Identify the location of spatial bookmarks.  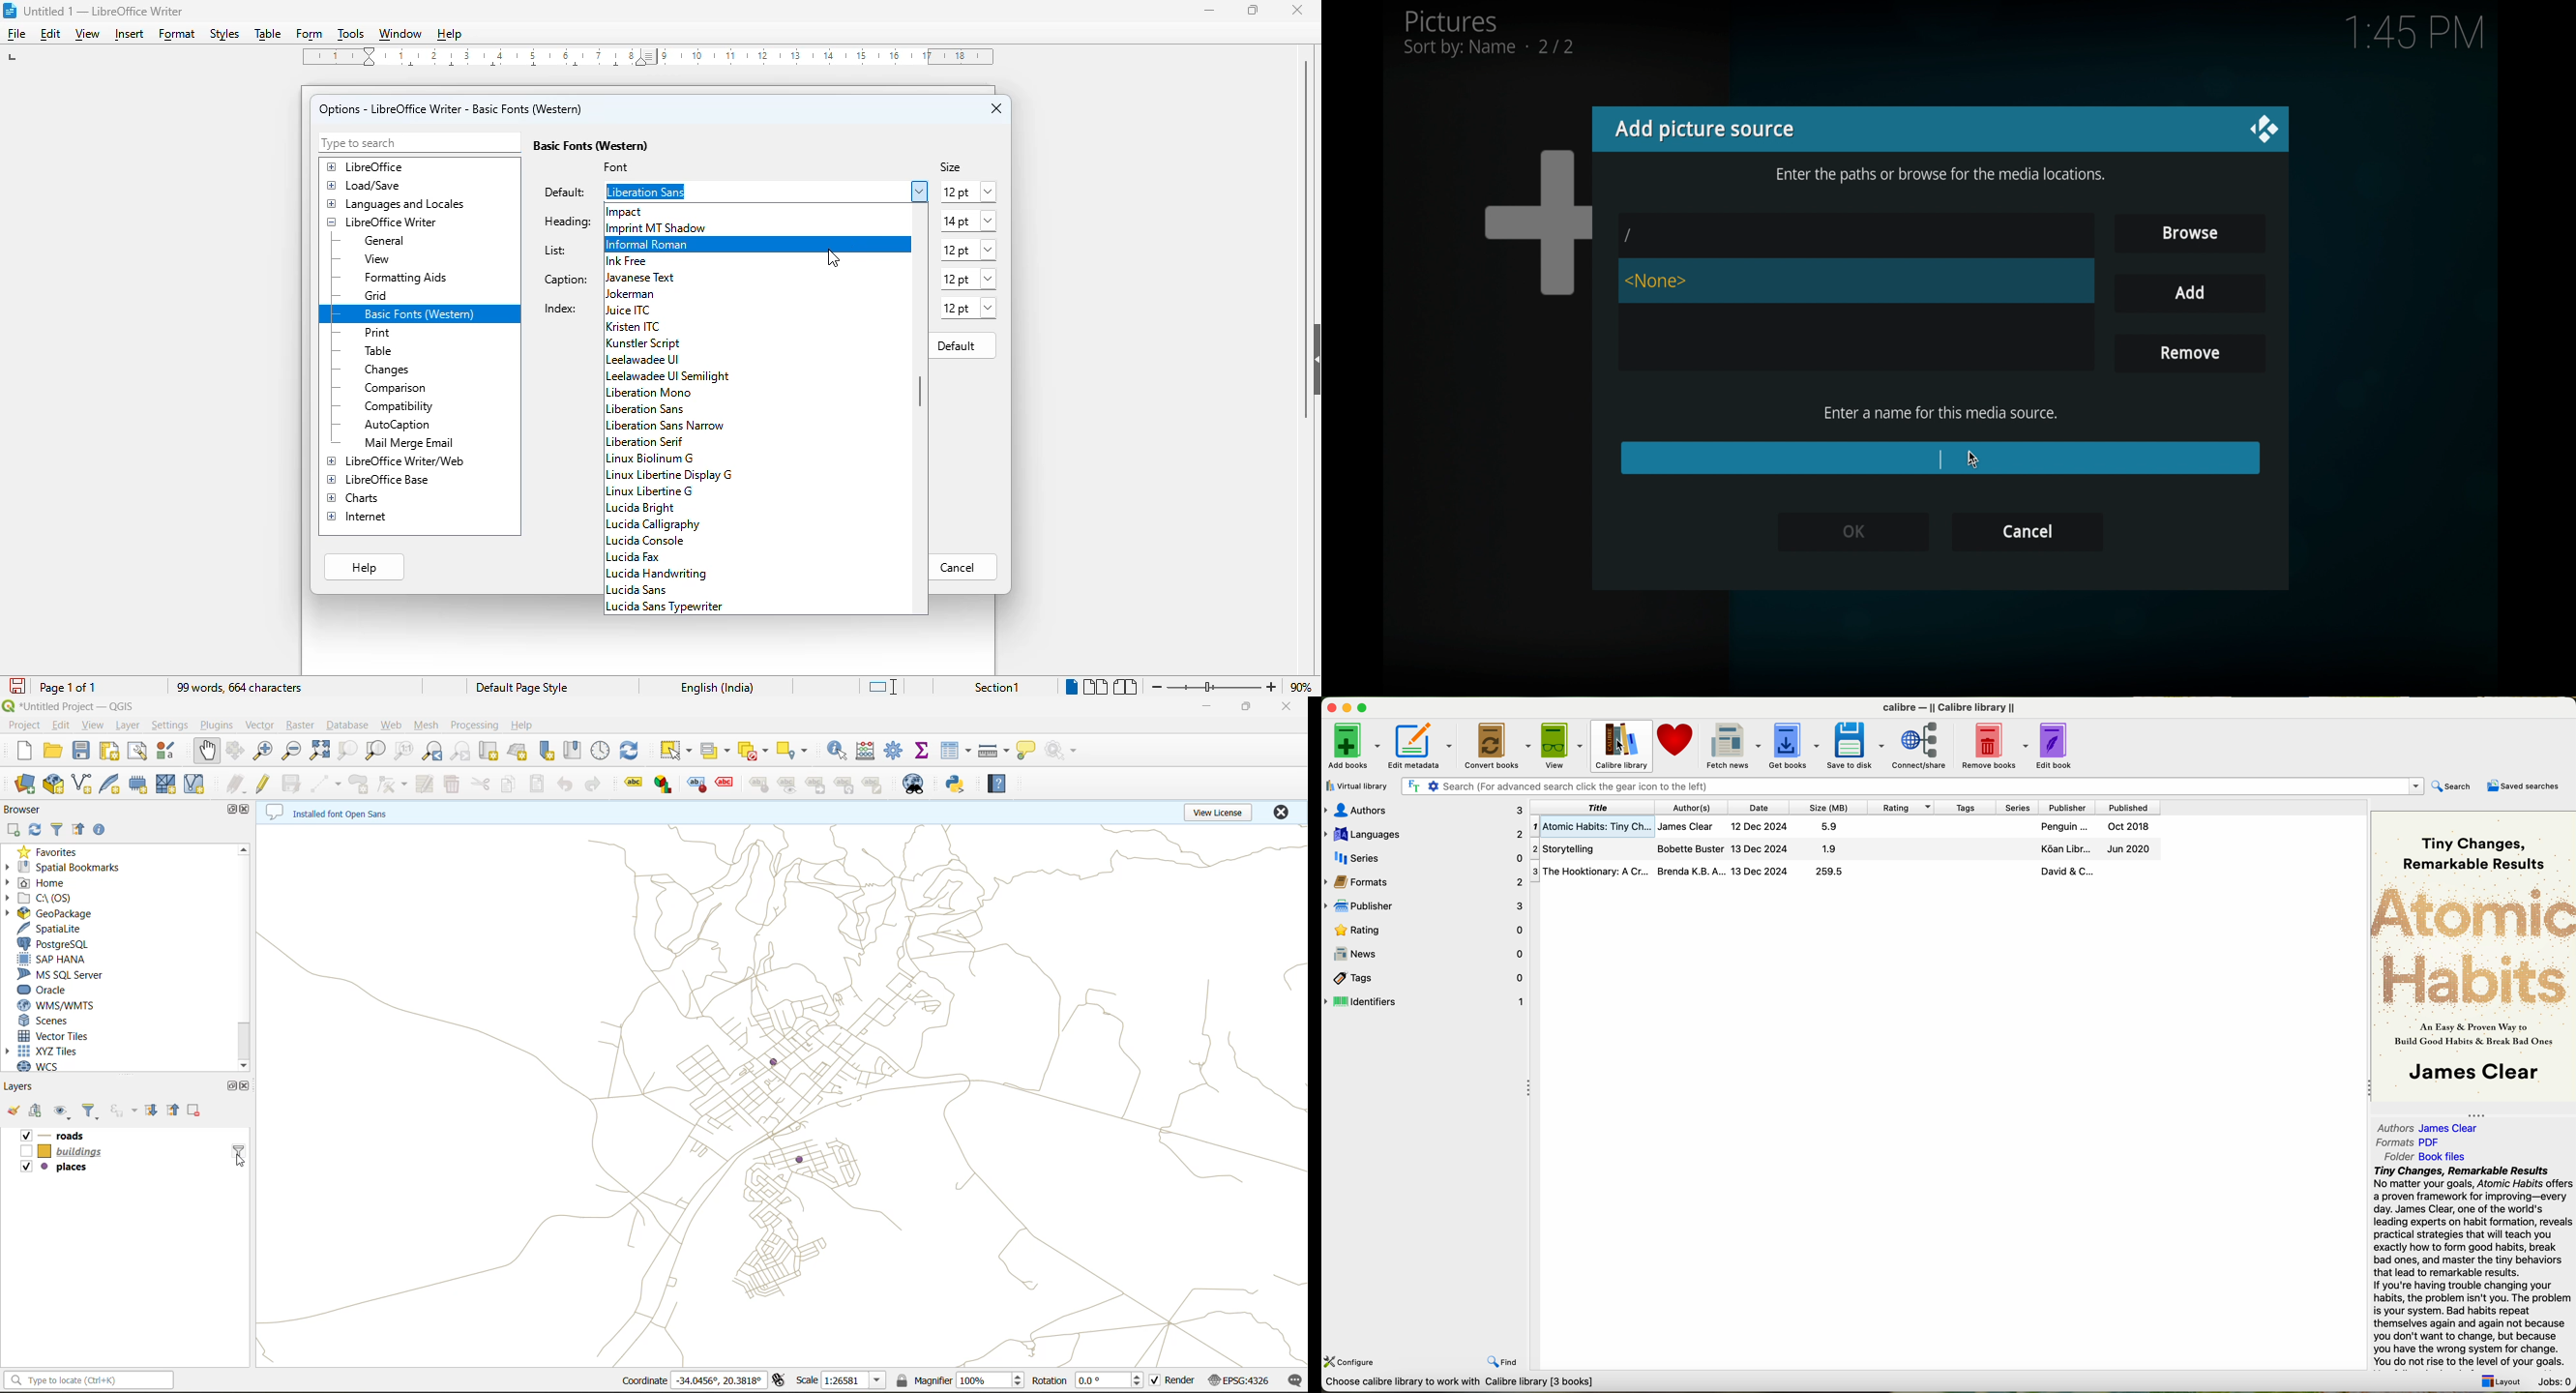
(73, 868).